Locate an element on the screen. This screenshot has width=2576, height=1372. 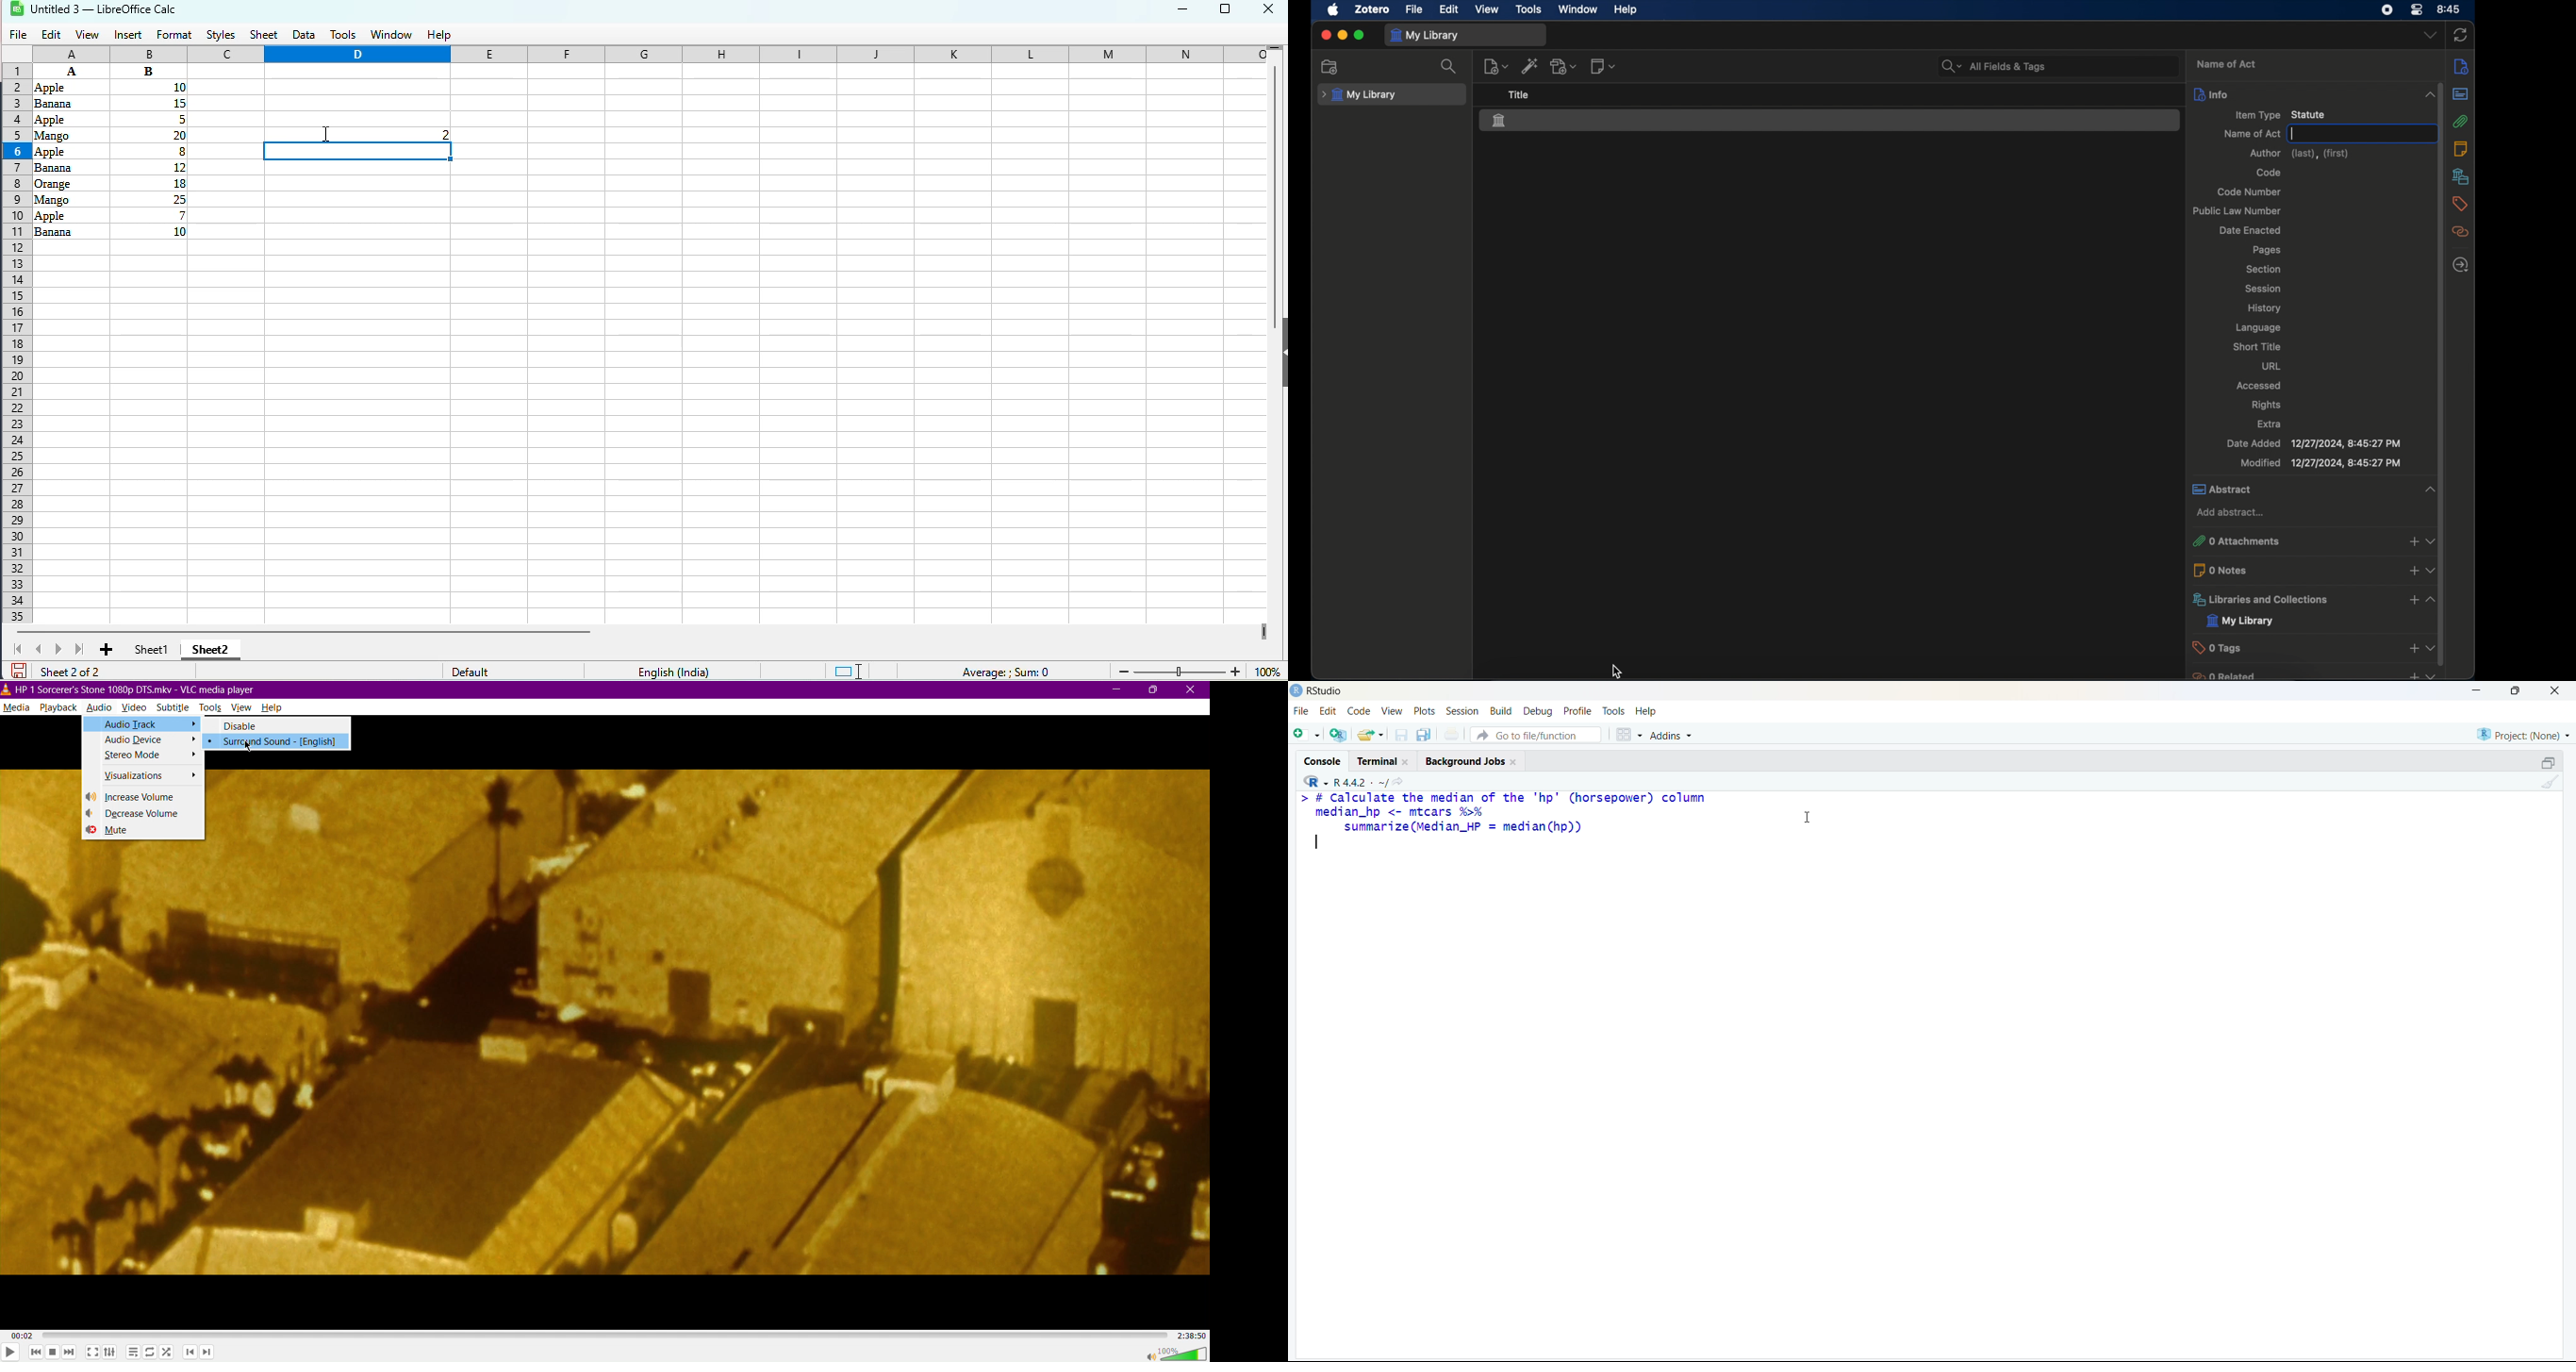
current cell is located at coordinates (358, 152).